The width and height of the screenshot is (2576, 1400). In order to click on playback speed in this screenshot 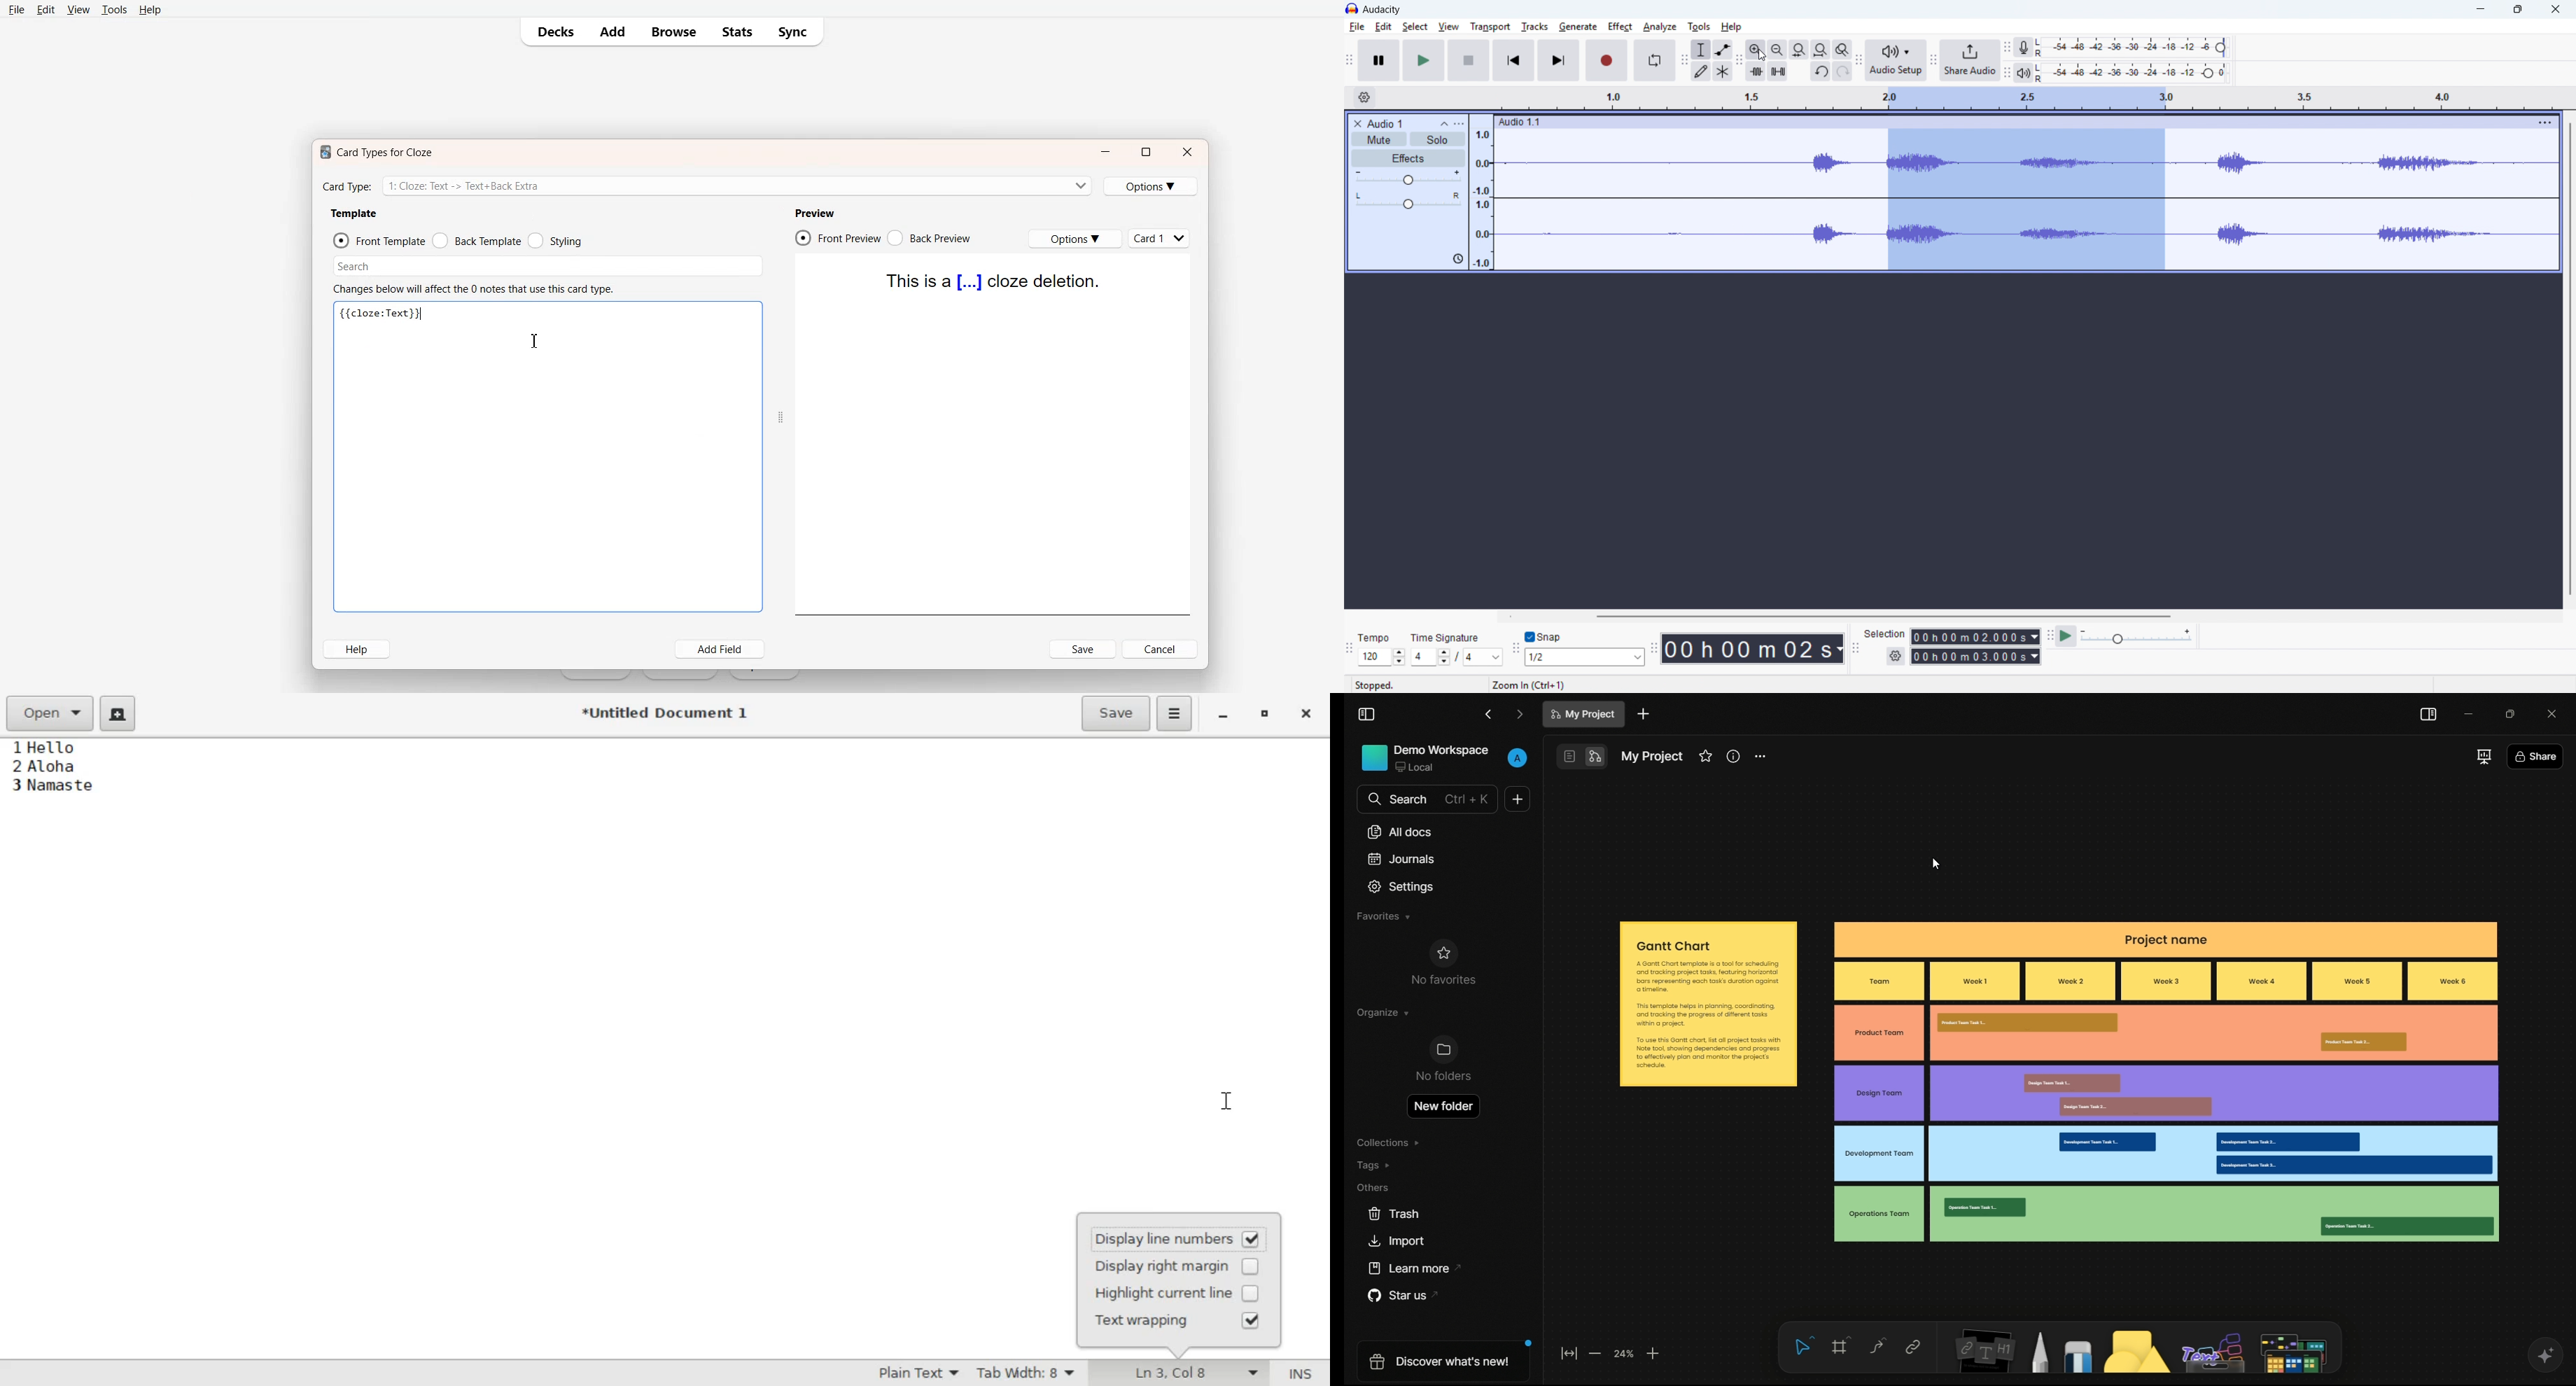, I will do `click(2136, 637)`.